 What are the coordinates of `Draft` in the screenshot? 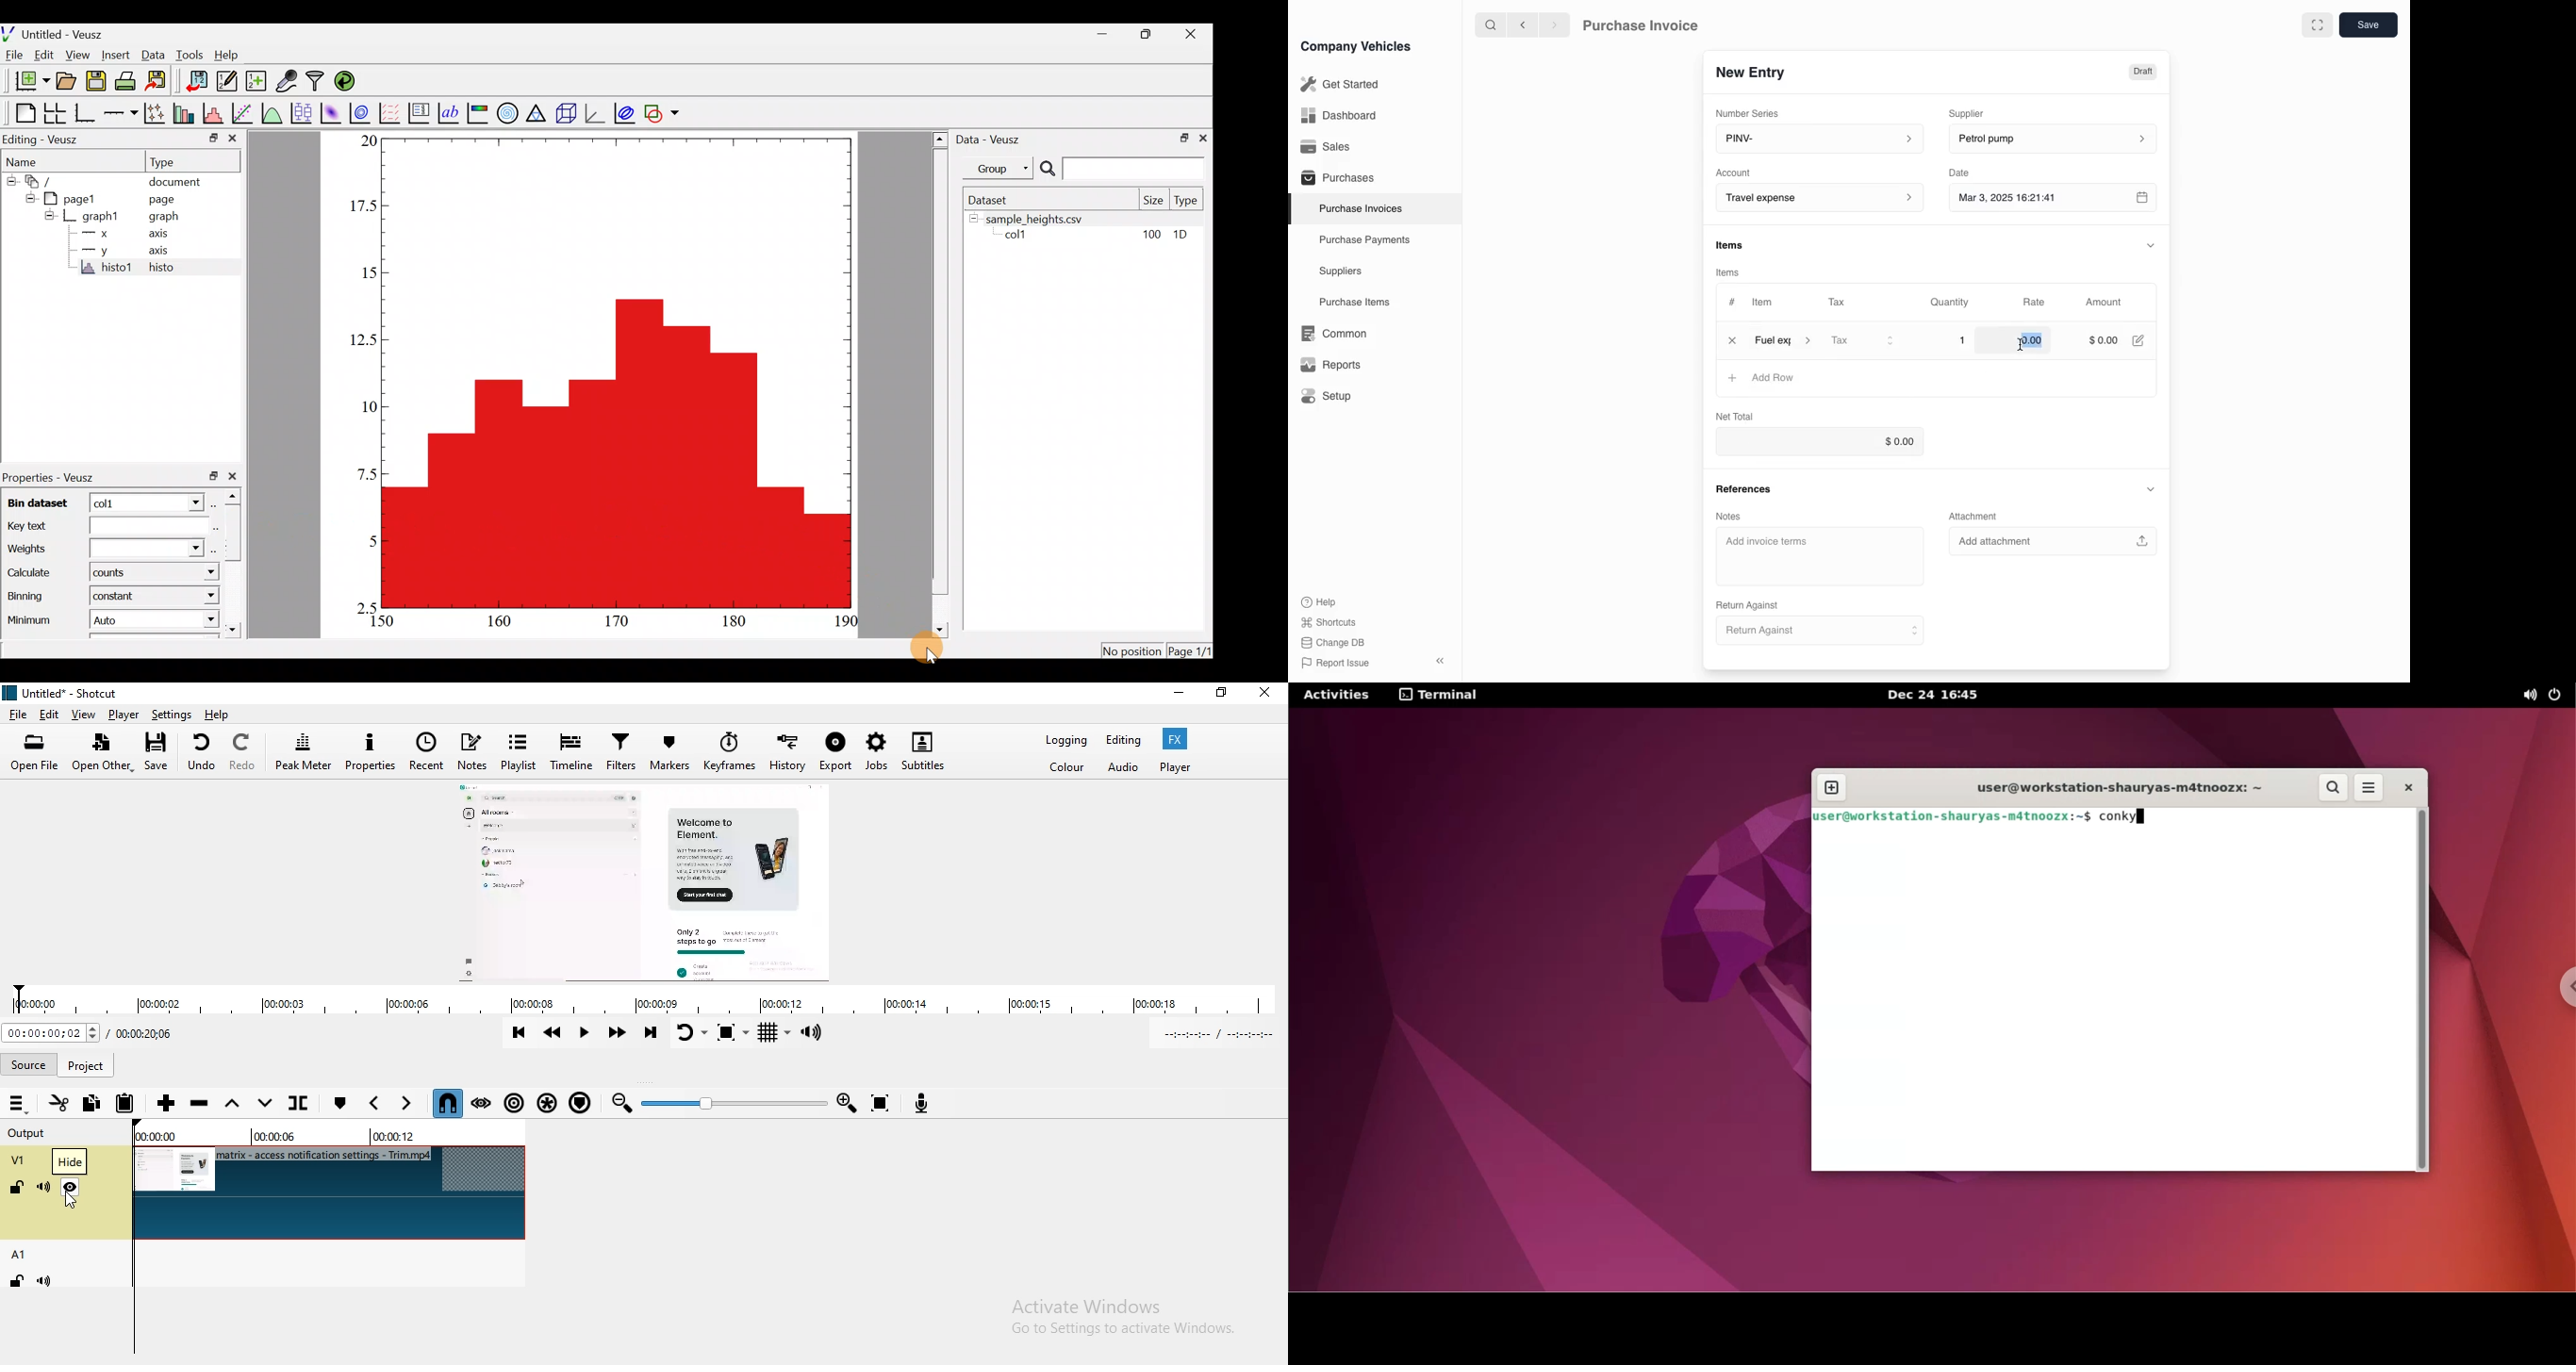 It's located at (2141, 70).